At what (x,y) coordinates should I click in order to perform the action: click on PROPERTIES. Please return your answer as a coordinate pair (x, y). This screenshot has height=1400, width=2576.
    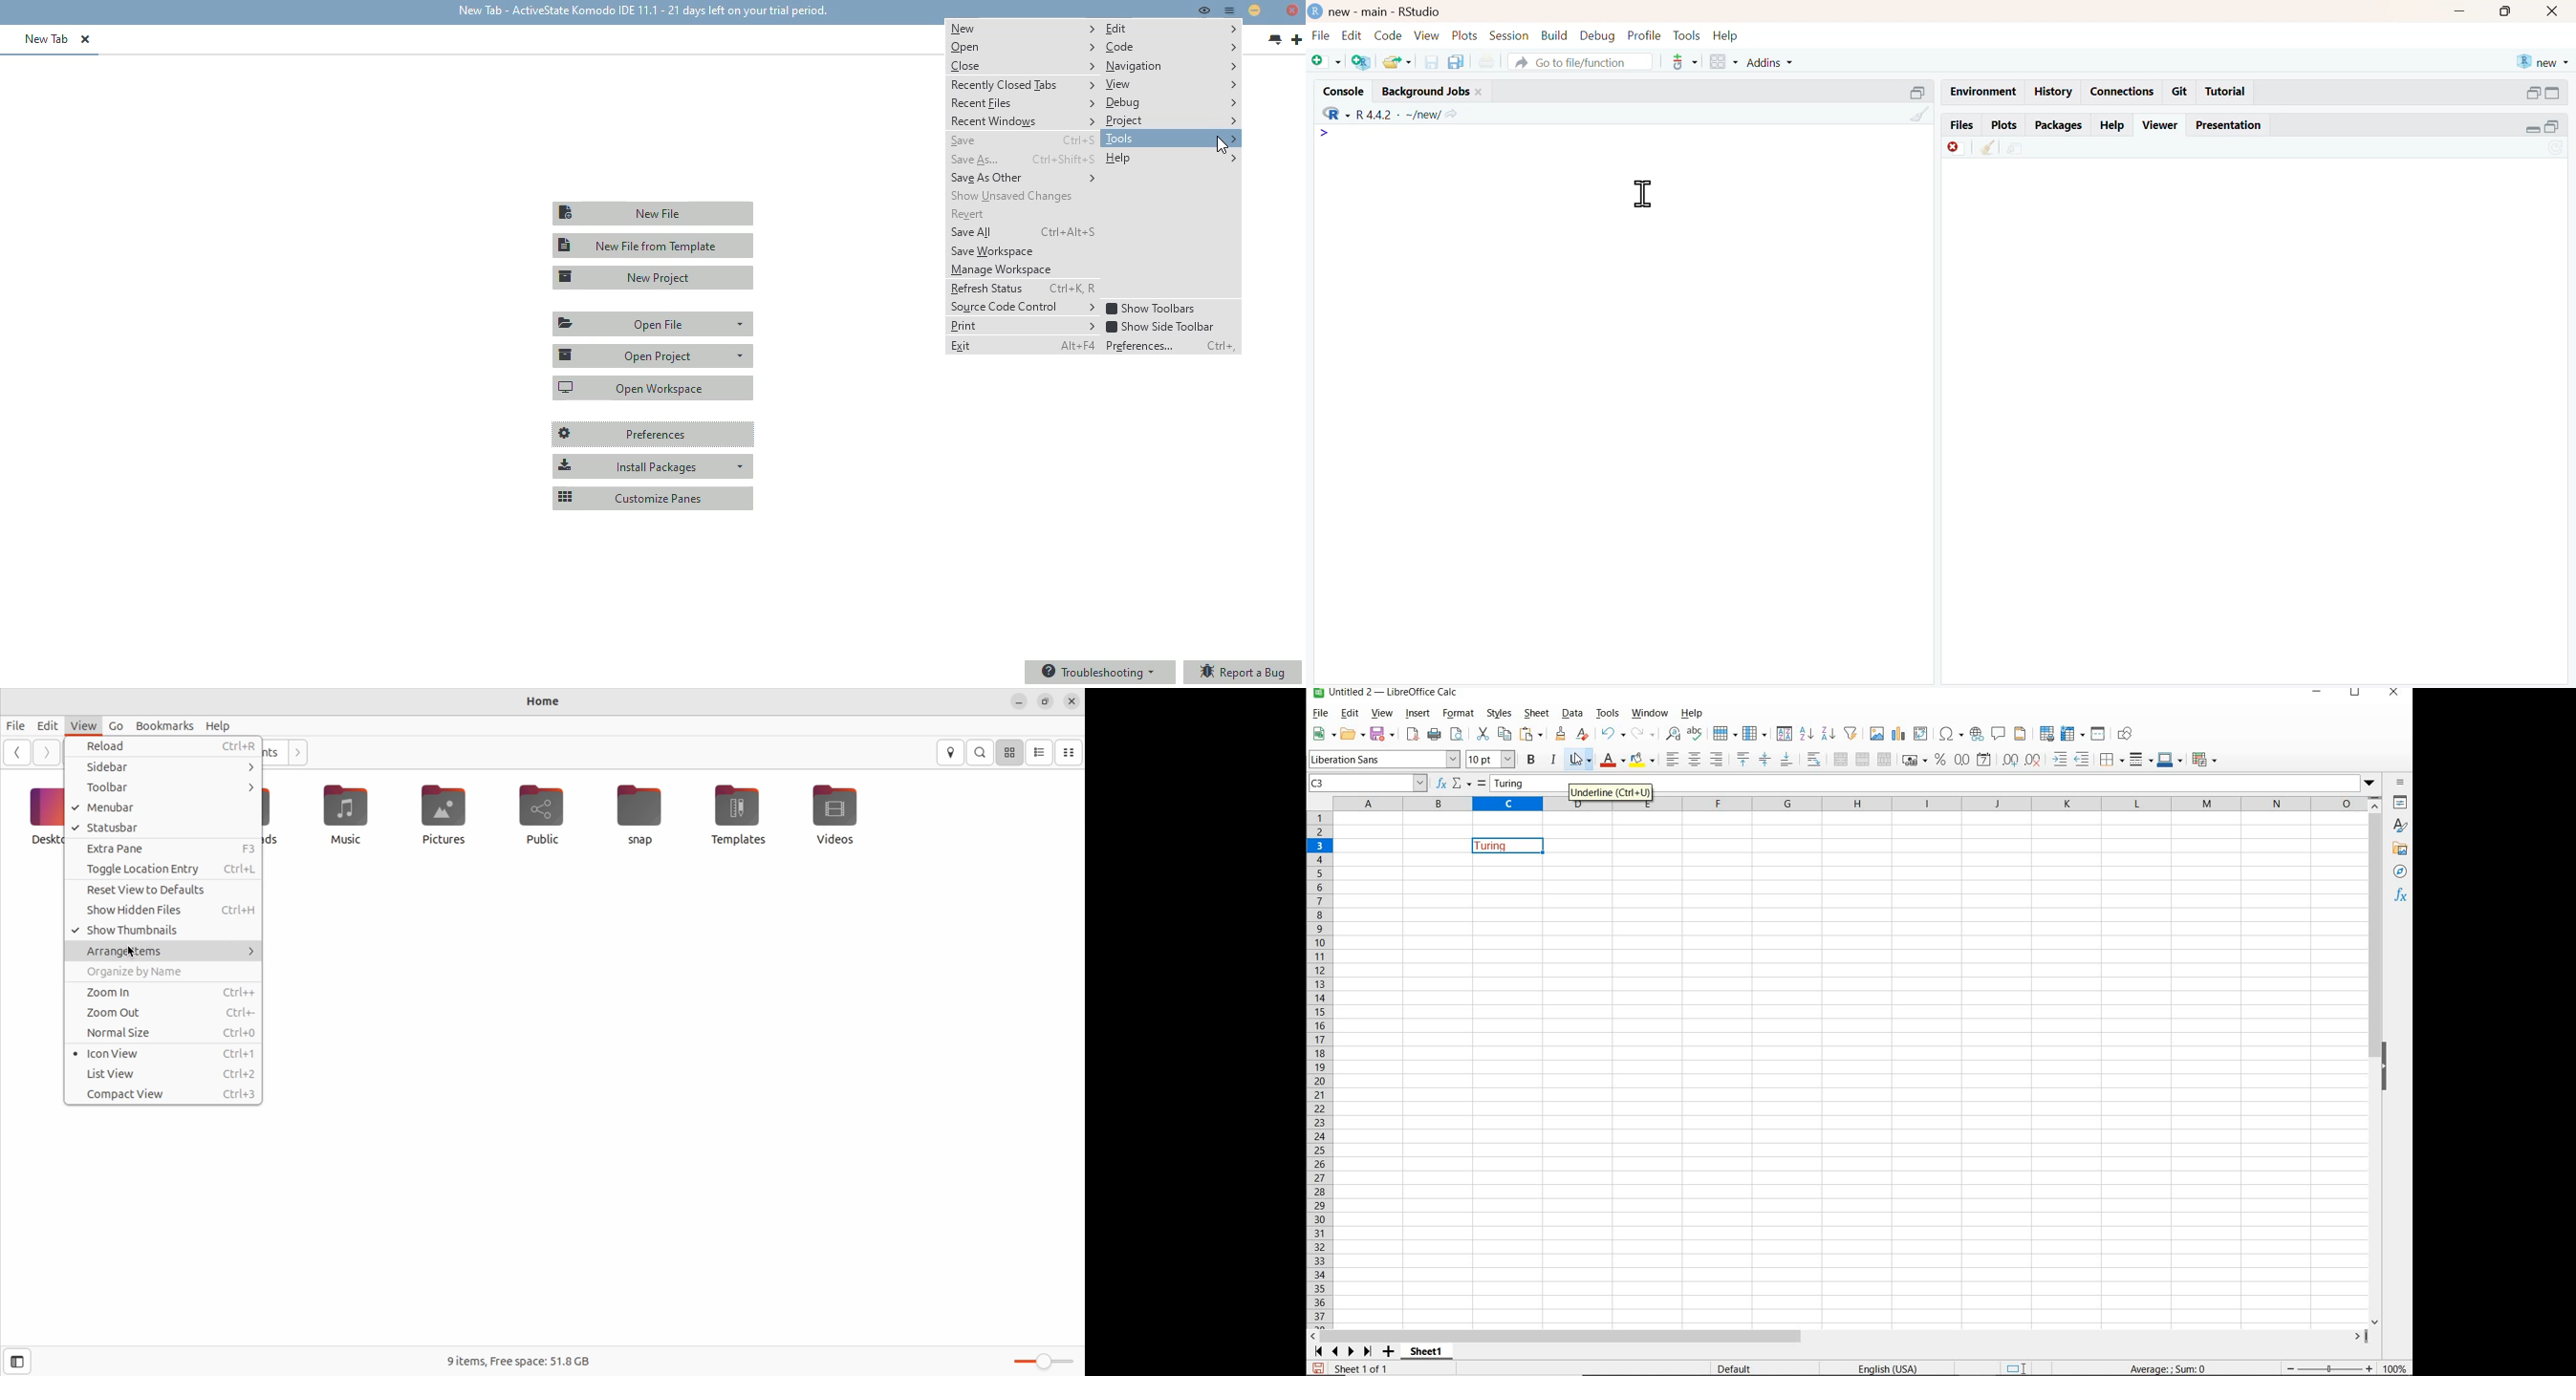
    Looking at the image, I should click on (2402, 804).